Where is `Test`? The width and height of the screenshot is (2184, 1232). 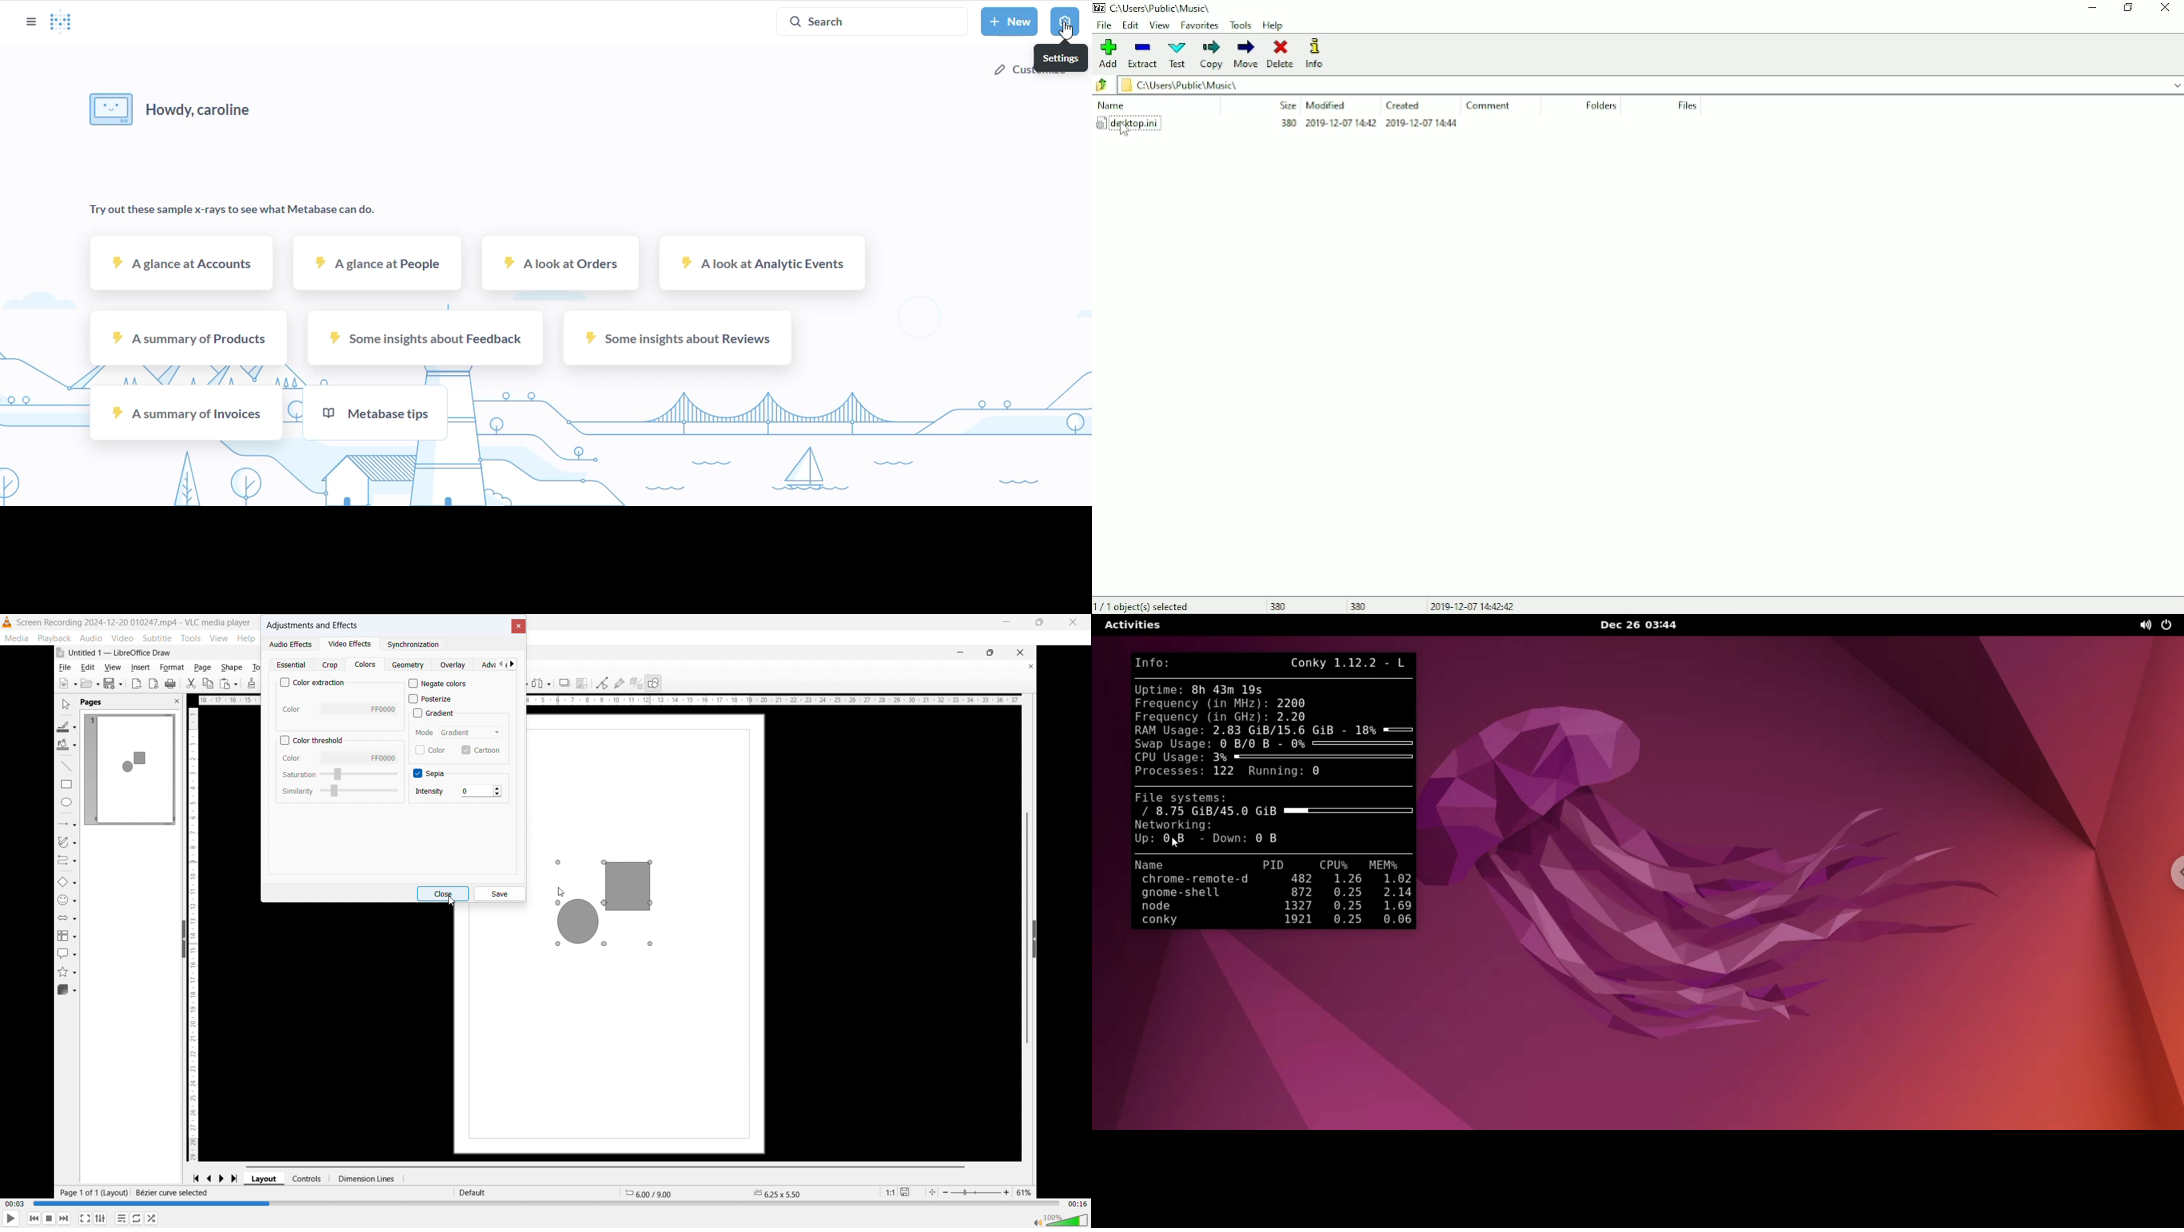 Test is located at coordinates (1178, 55).